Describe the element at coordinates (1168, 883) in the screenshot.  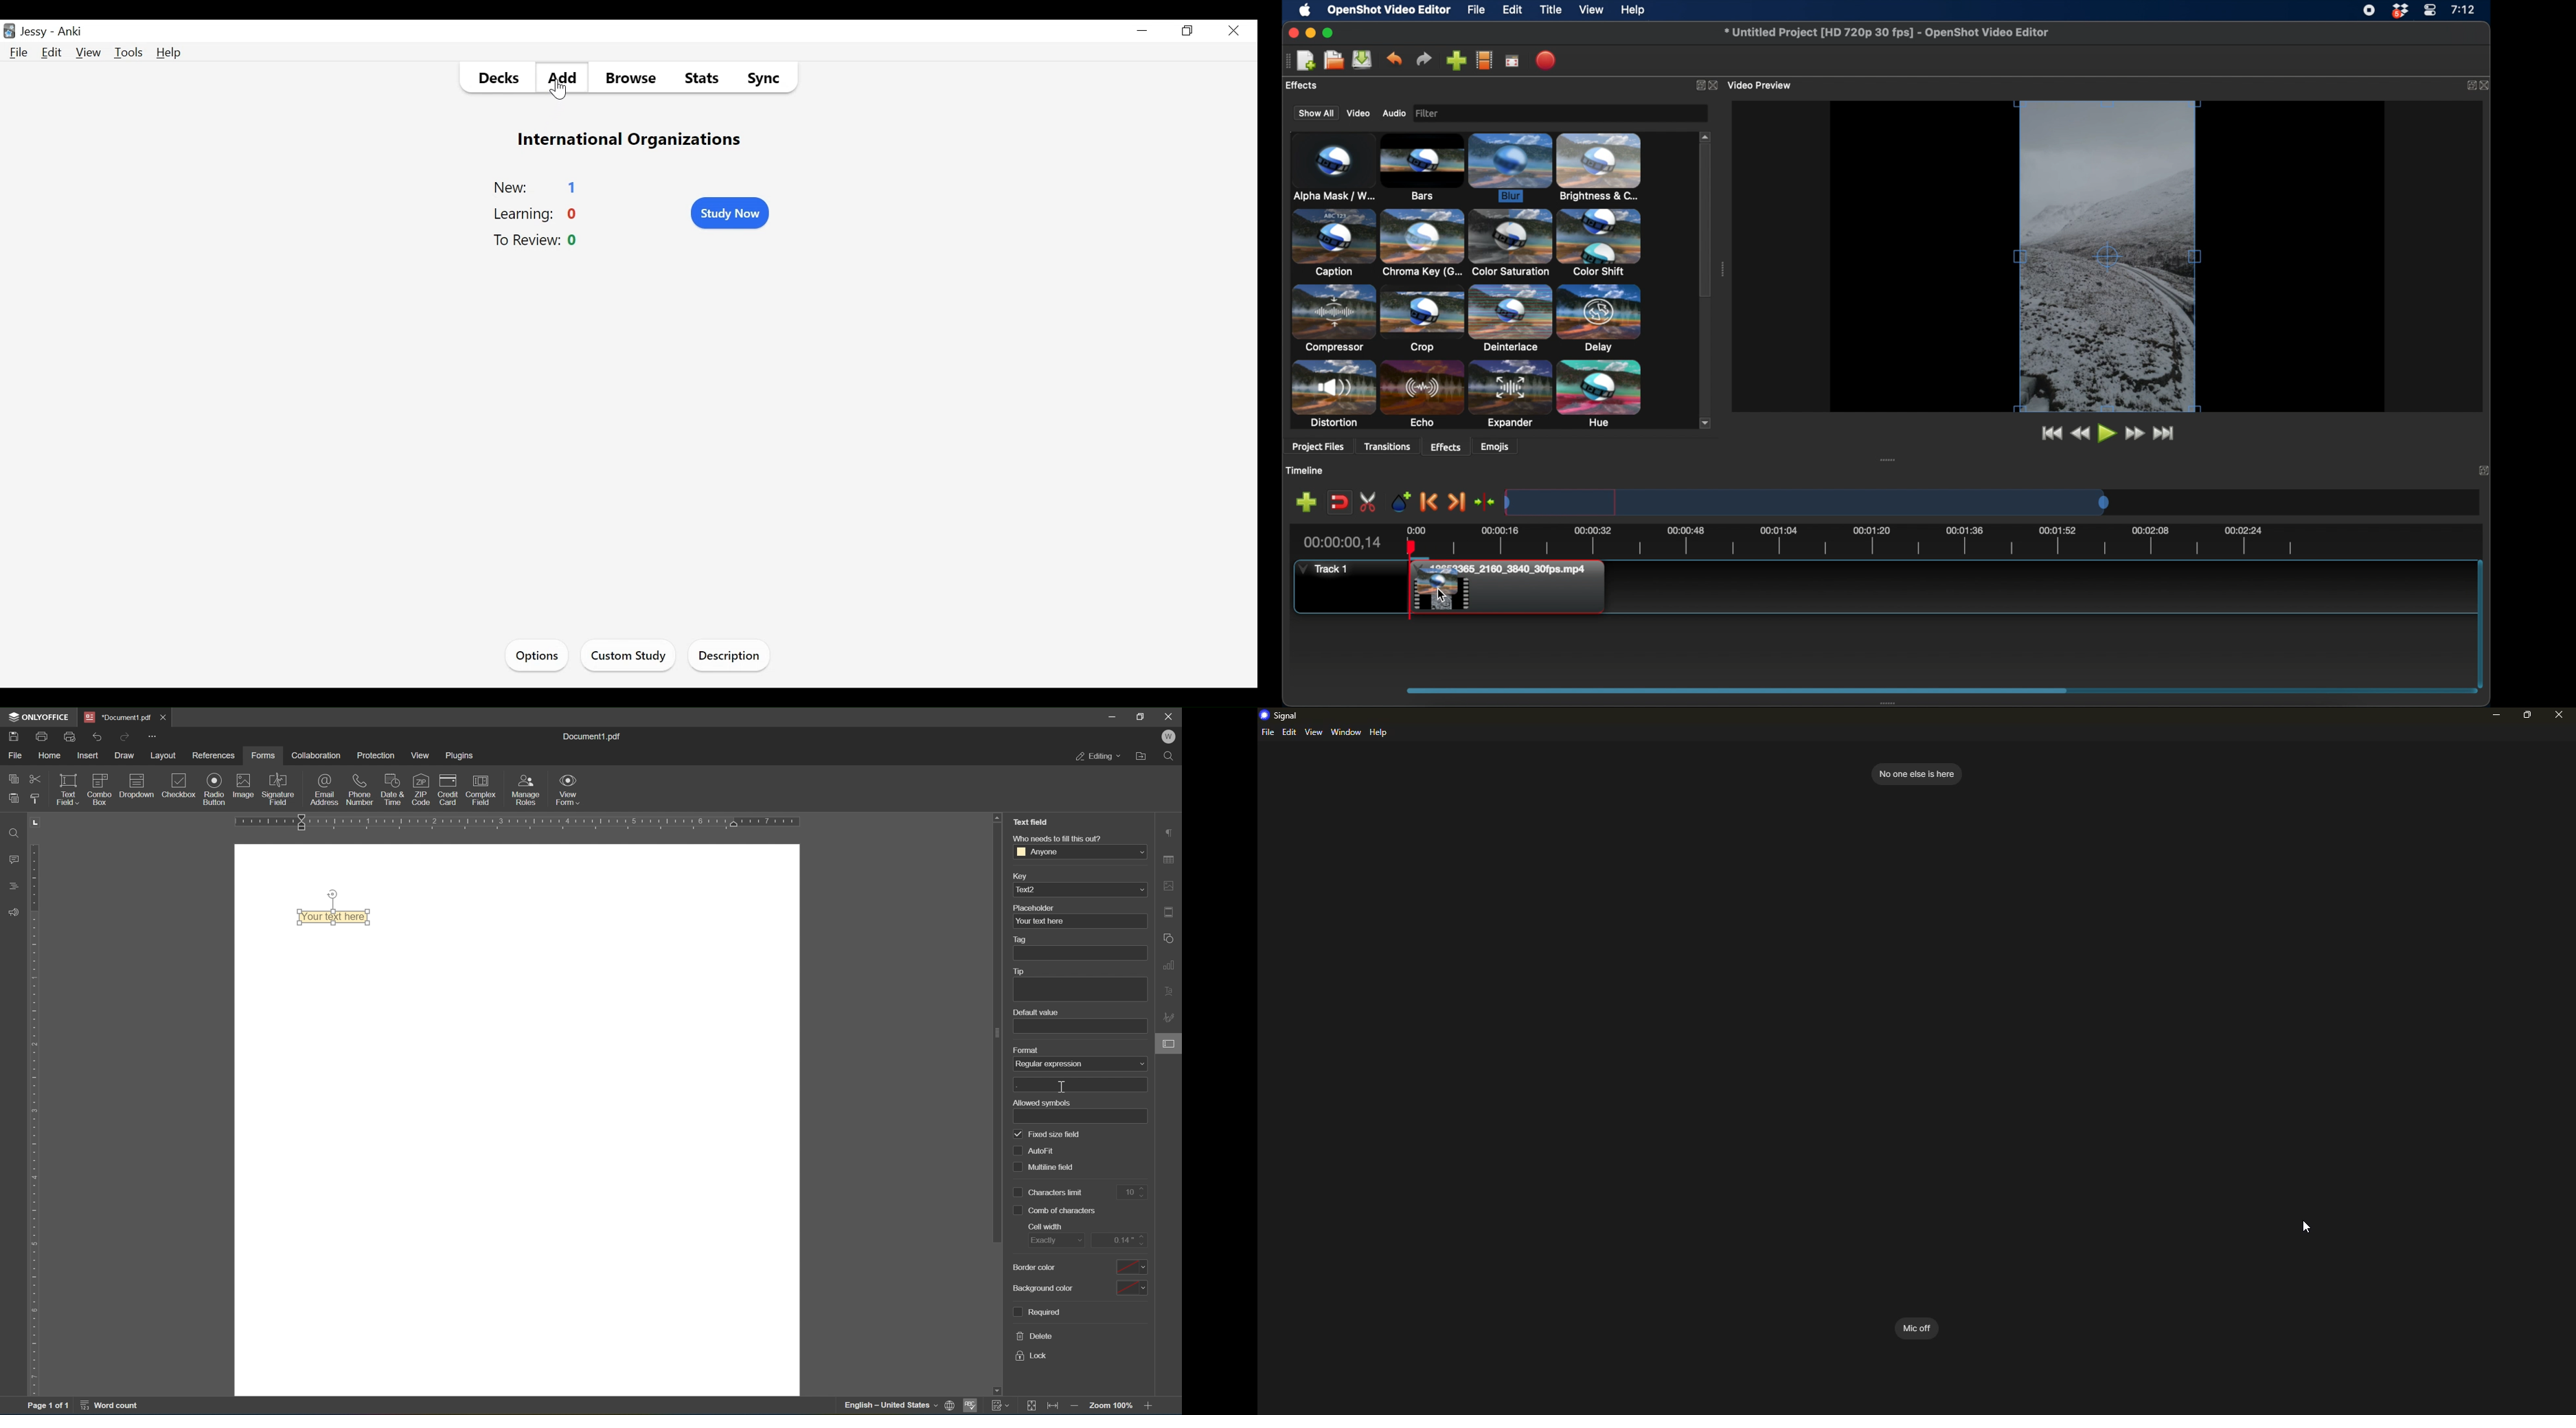
I see `image settings` at that location.